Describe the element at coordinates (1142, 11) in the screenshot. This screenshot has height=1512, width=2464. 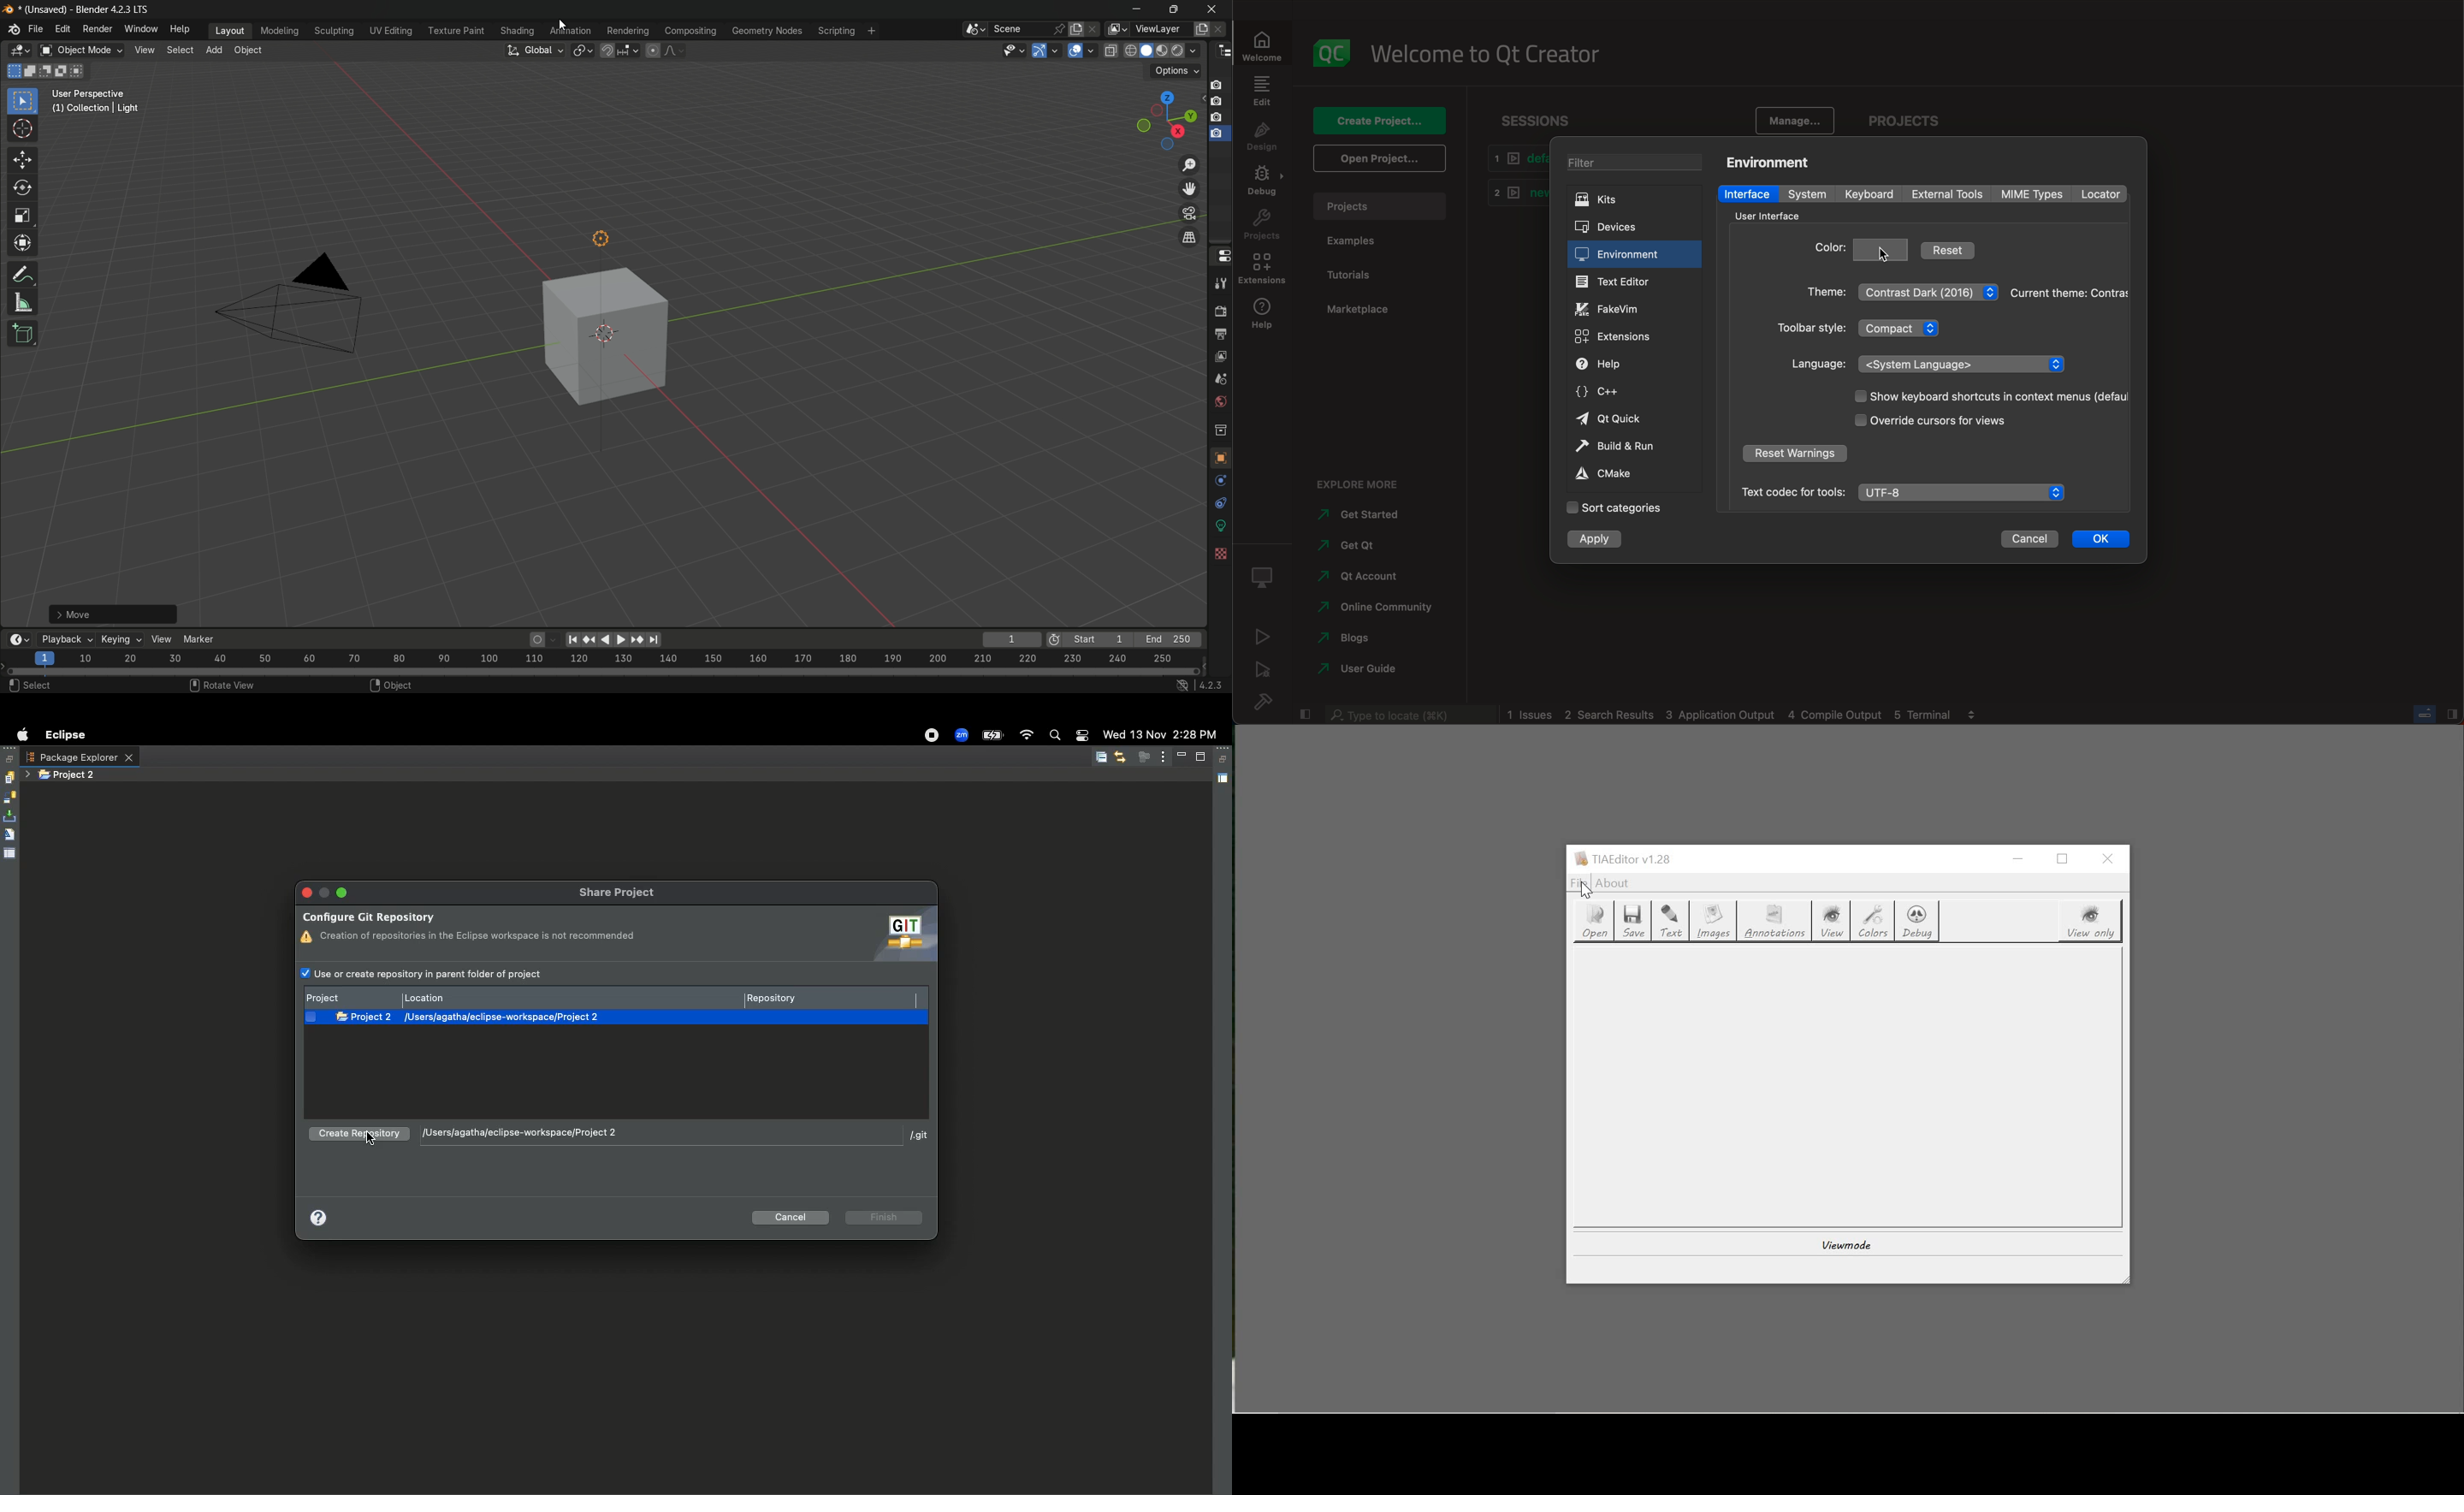
I see `minimize` at that location.